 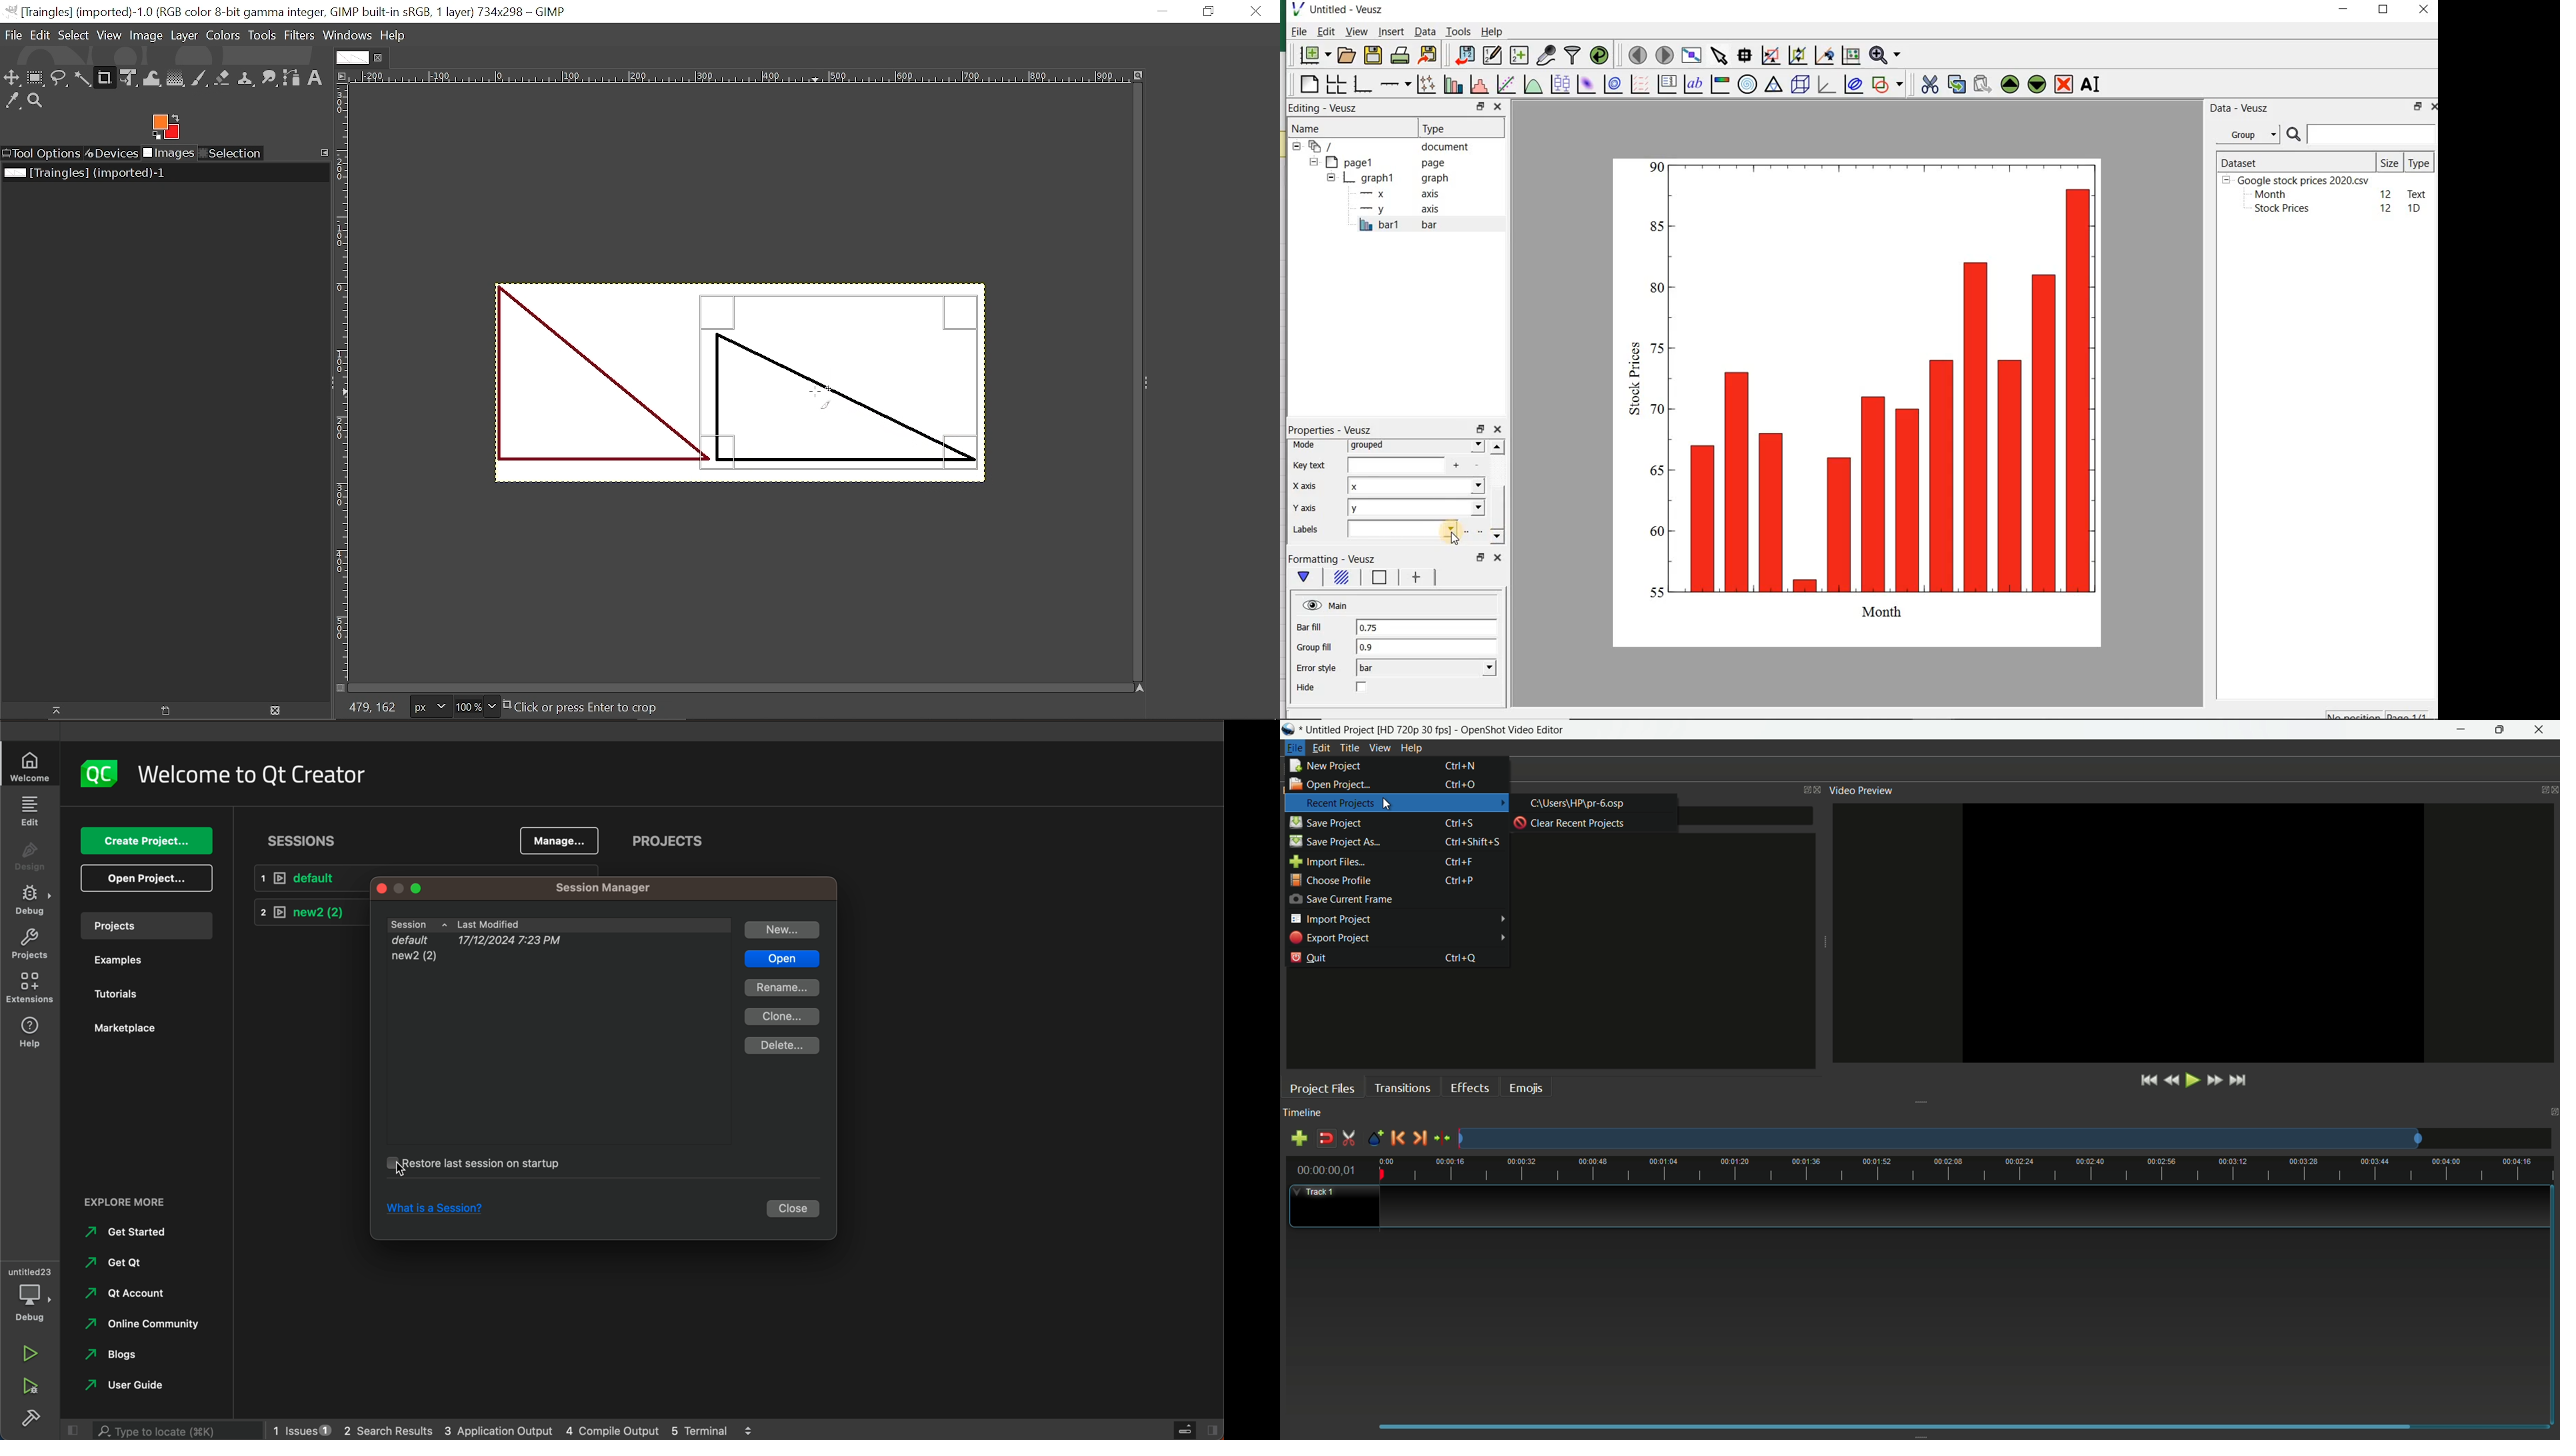 What do you see at coordinates (2147, 1081) in the screenshot?
I see `jump to start` at bounding box center [2147, 1081].